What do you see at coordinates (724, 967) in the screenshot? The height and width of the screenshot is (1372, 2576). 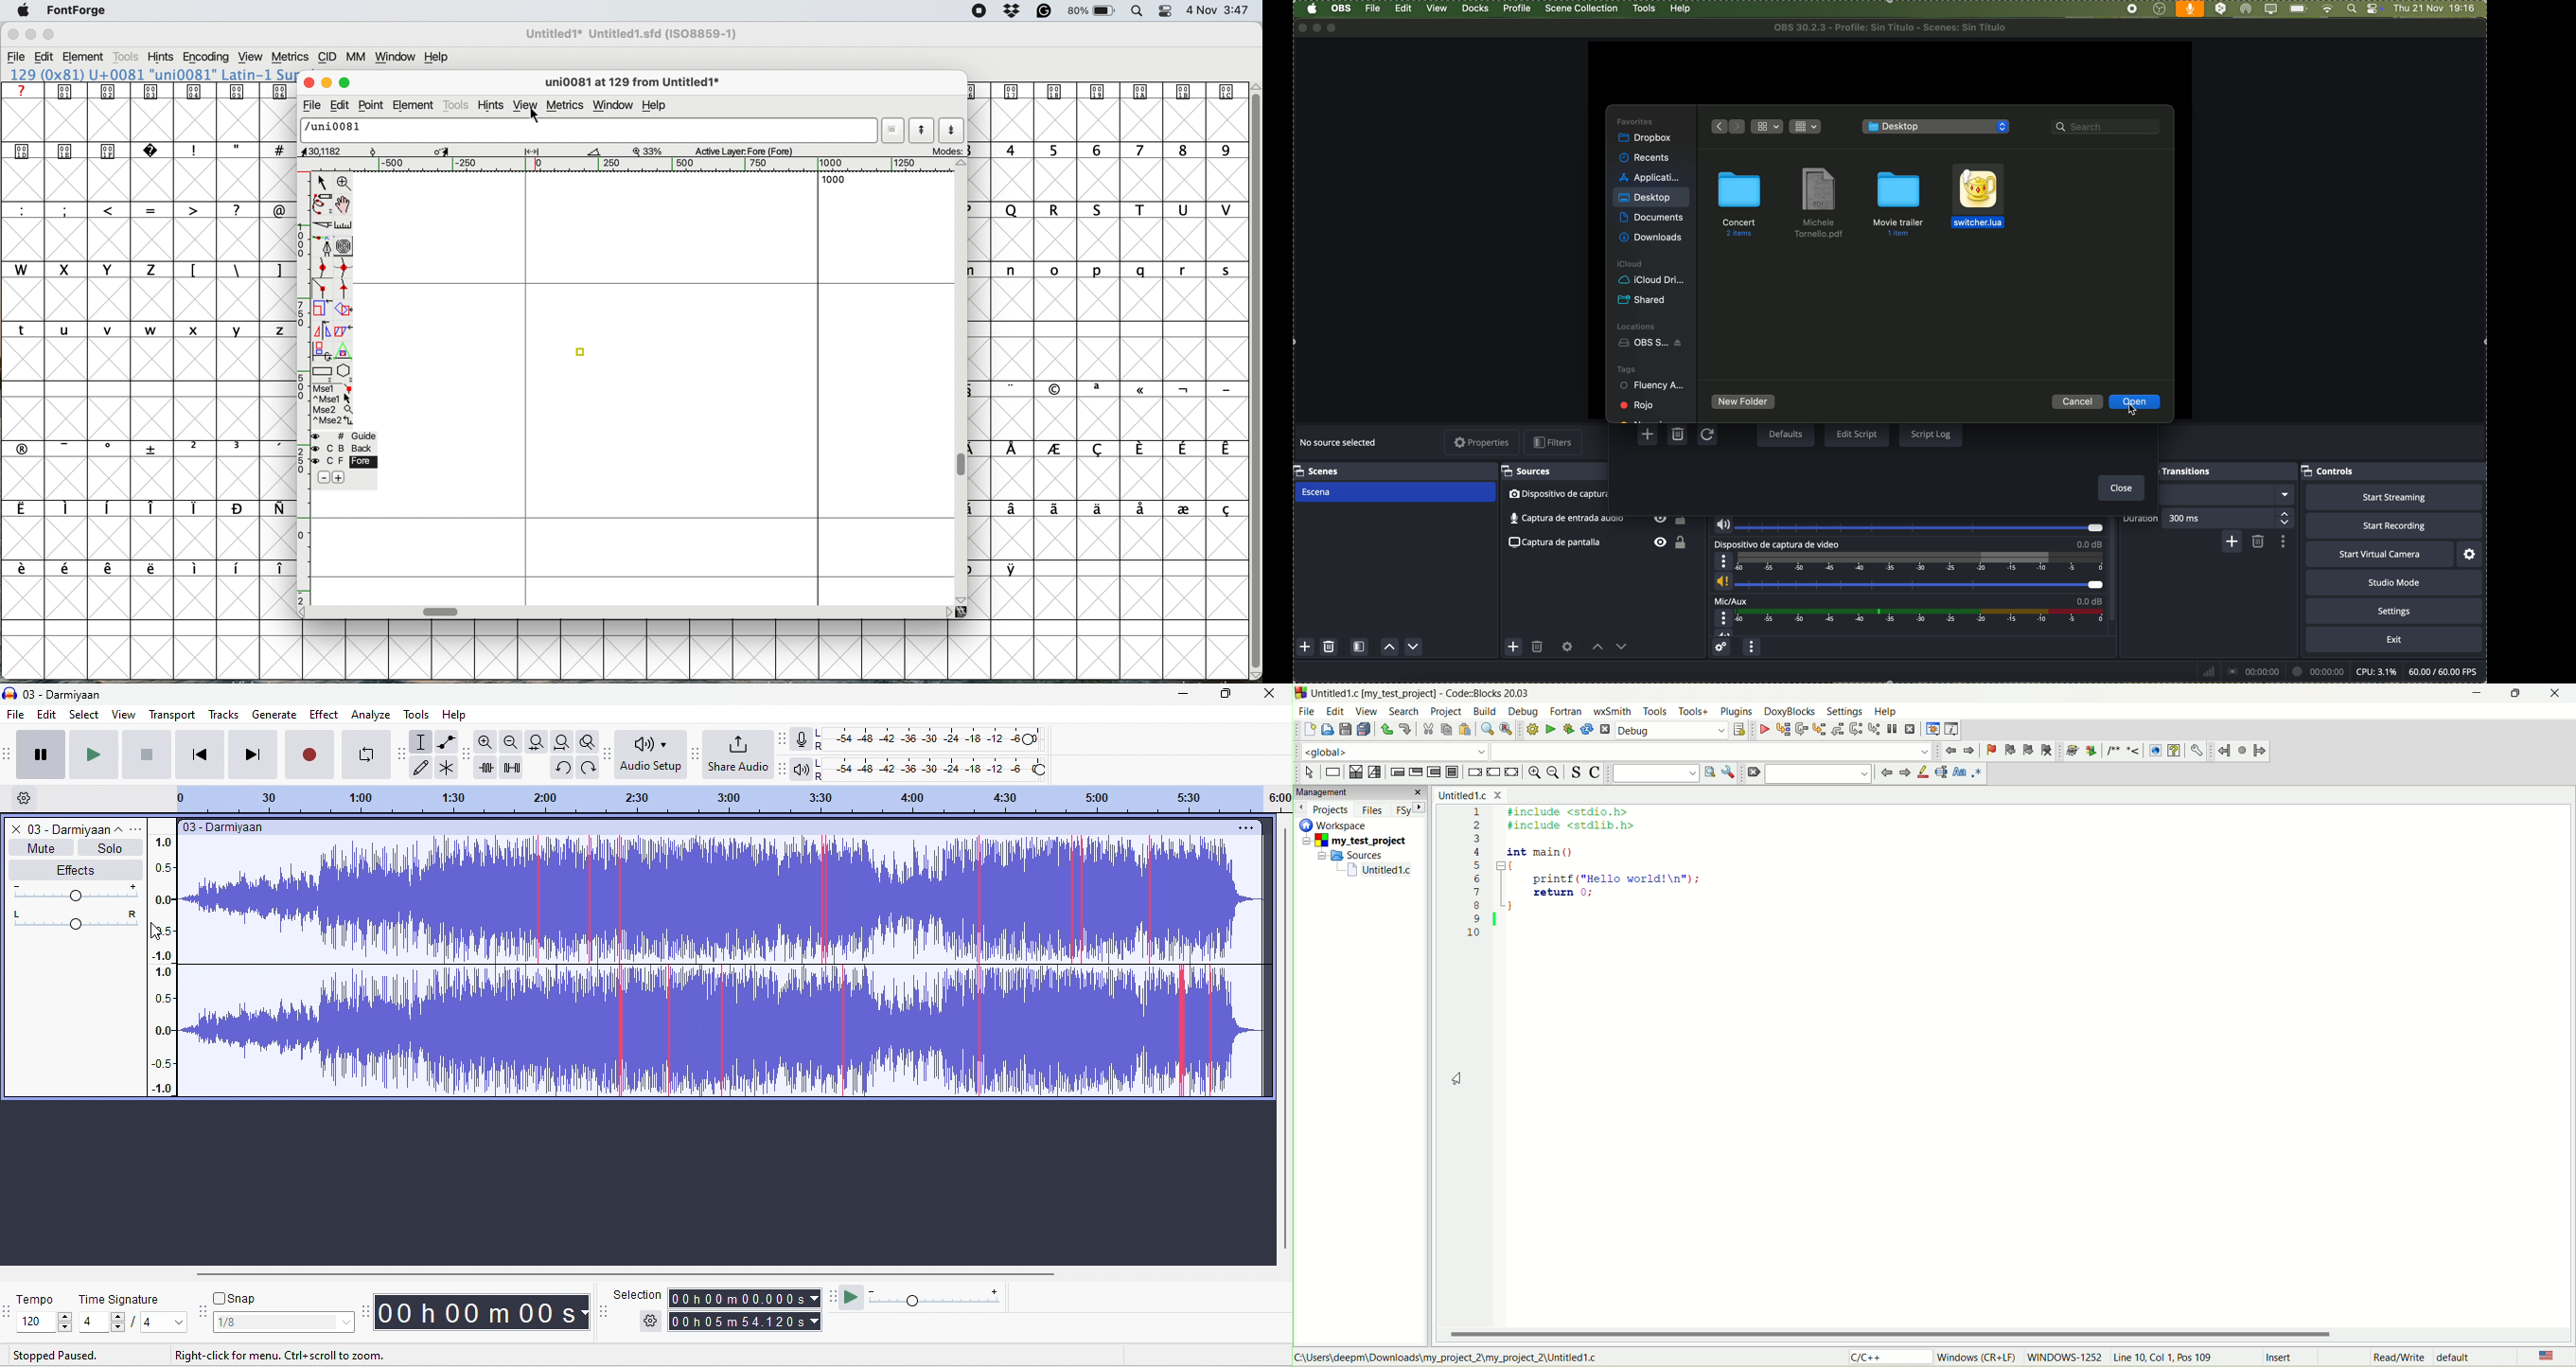 I see `clipping appeared` at bounding box center [724, 967].